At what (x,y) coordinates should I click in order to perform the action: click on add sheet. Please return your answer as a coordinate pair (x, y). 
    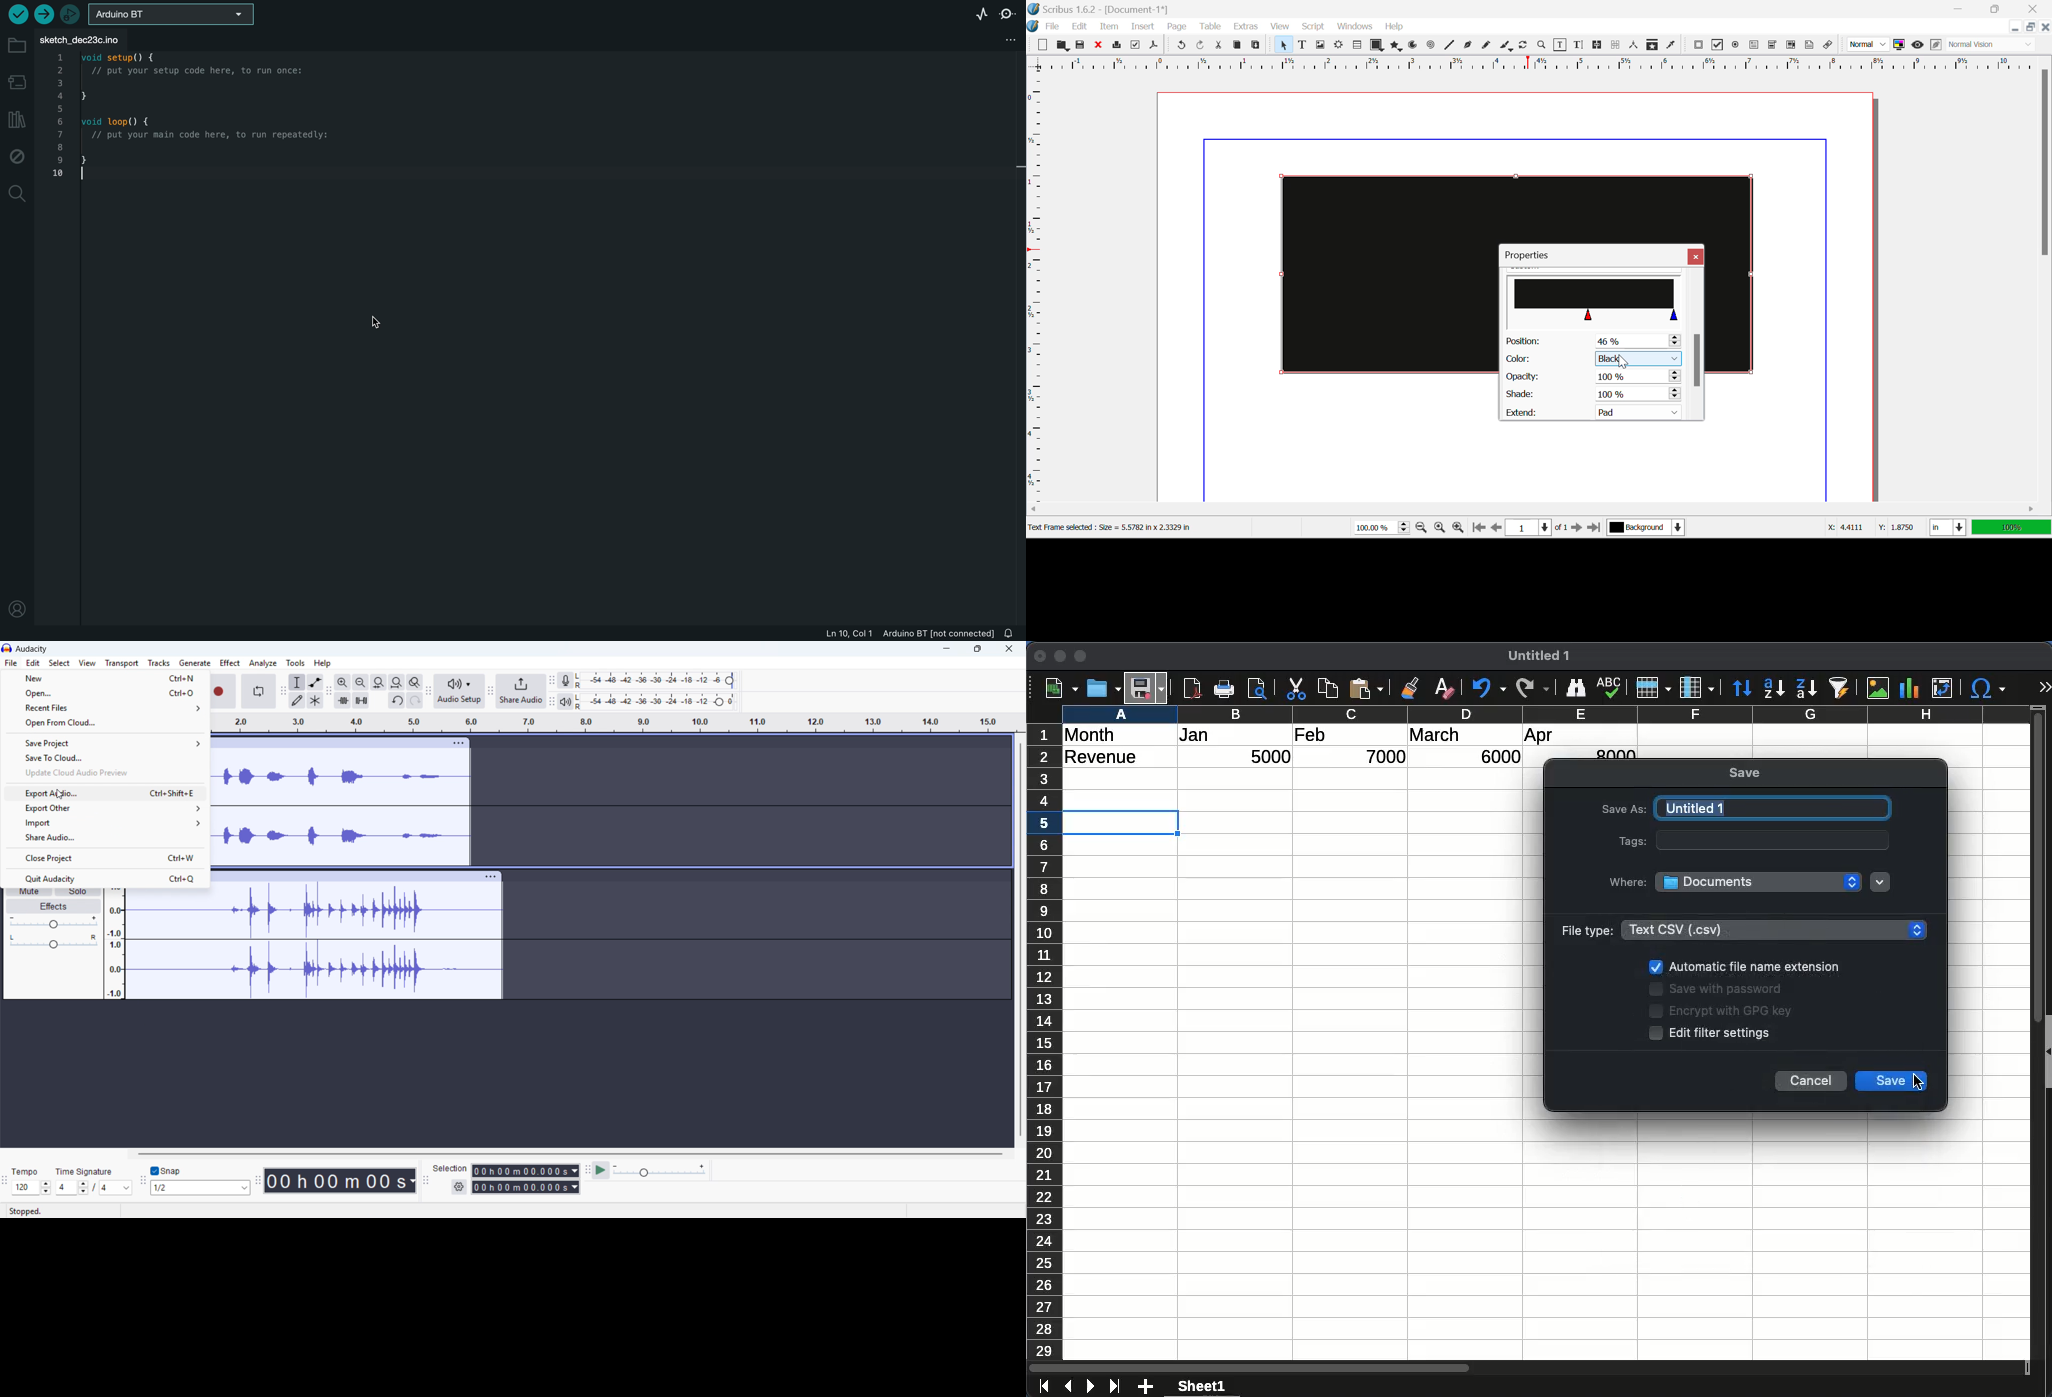
    Looking at the image, I should click on (1147, 1387).